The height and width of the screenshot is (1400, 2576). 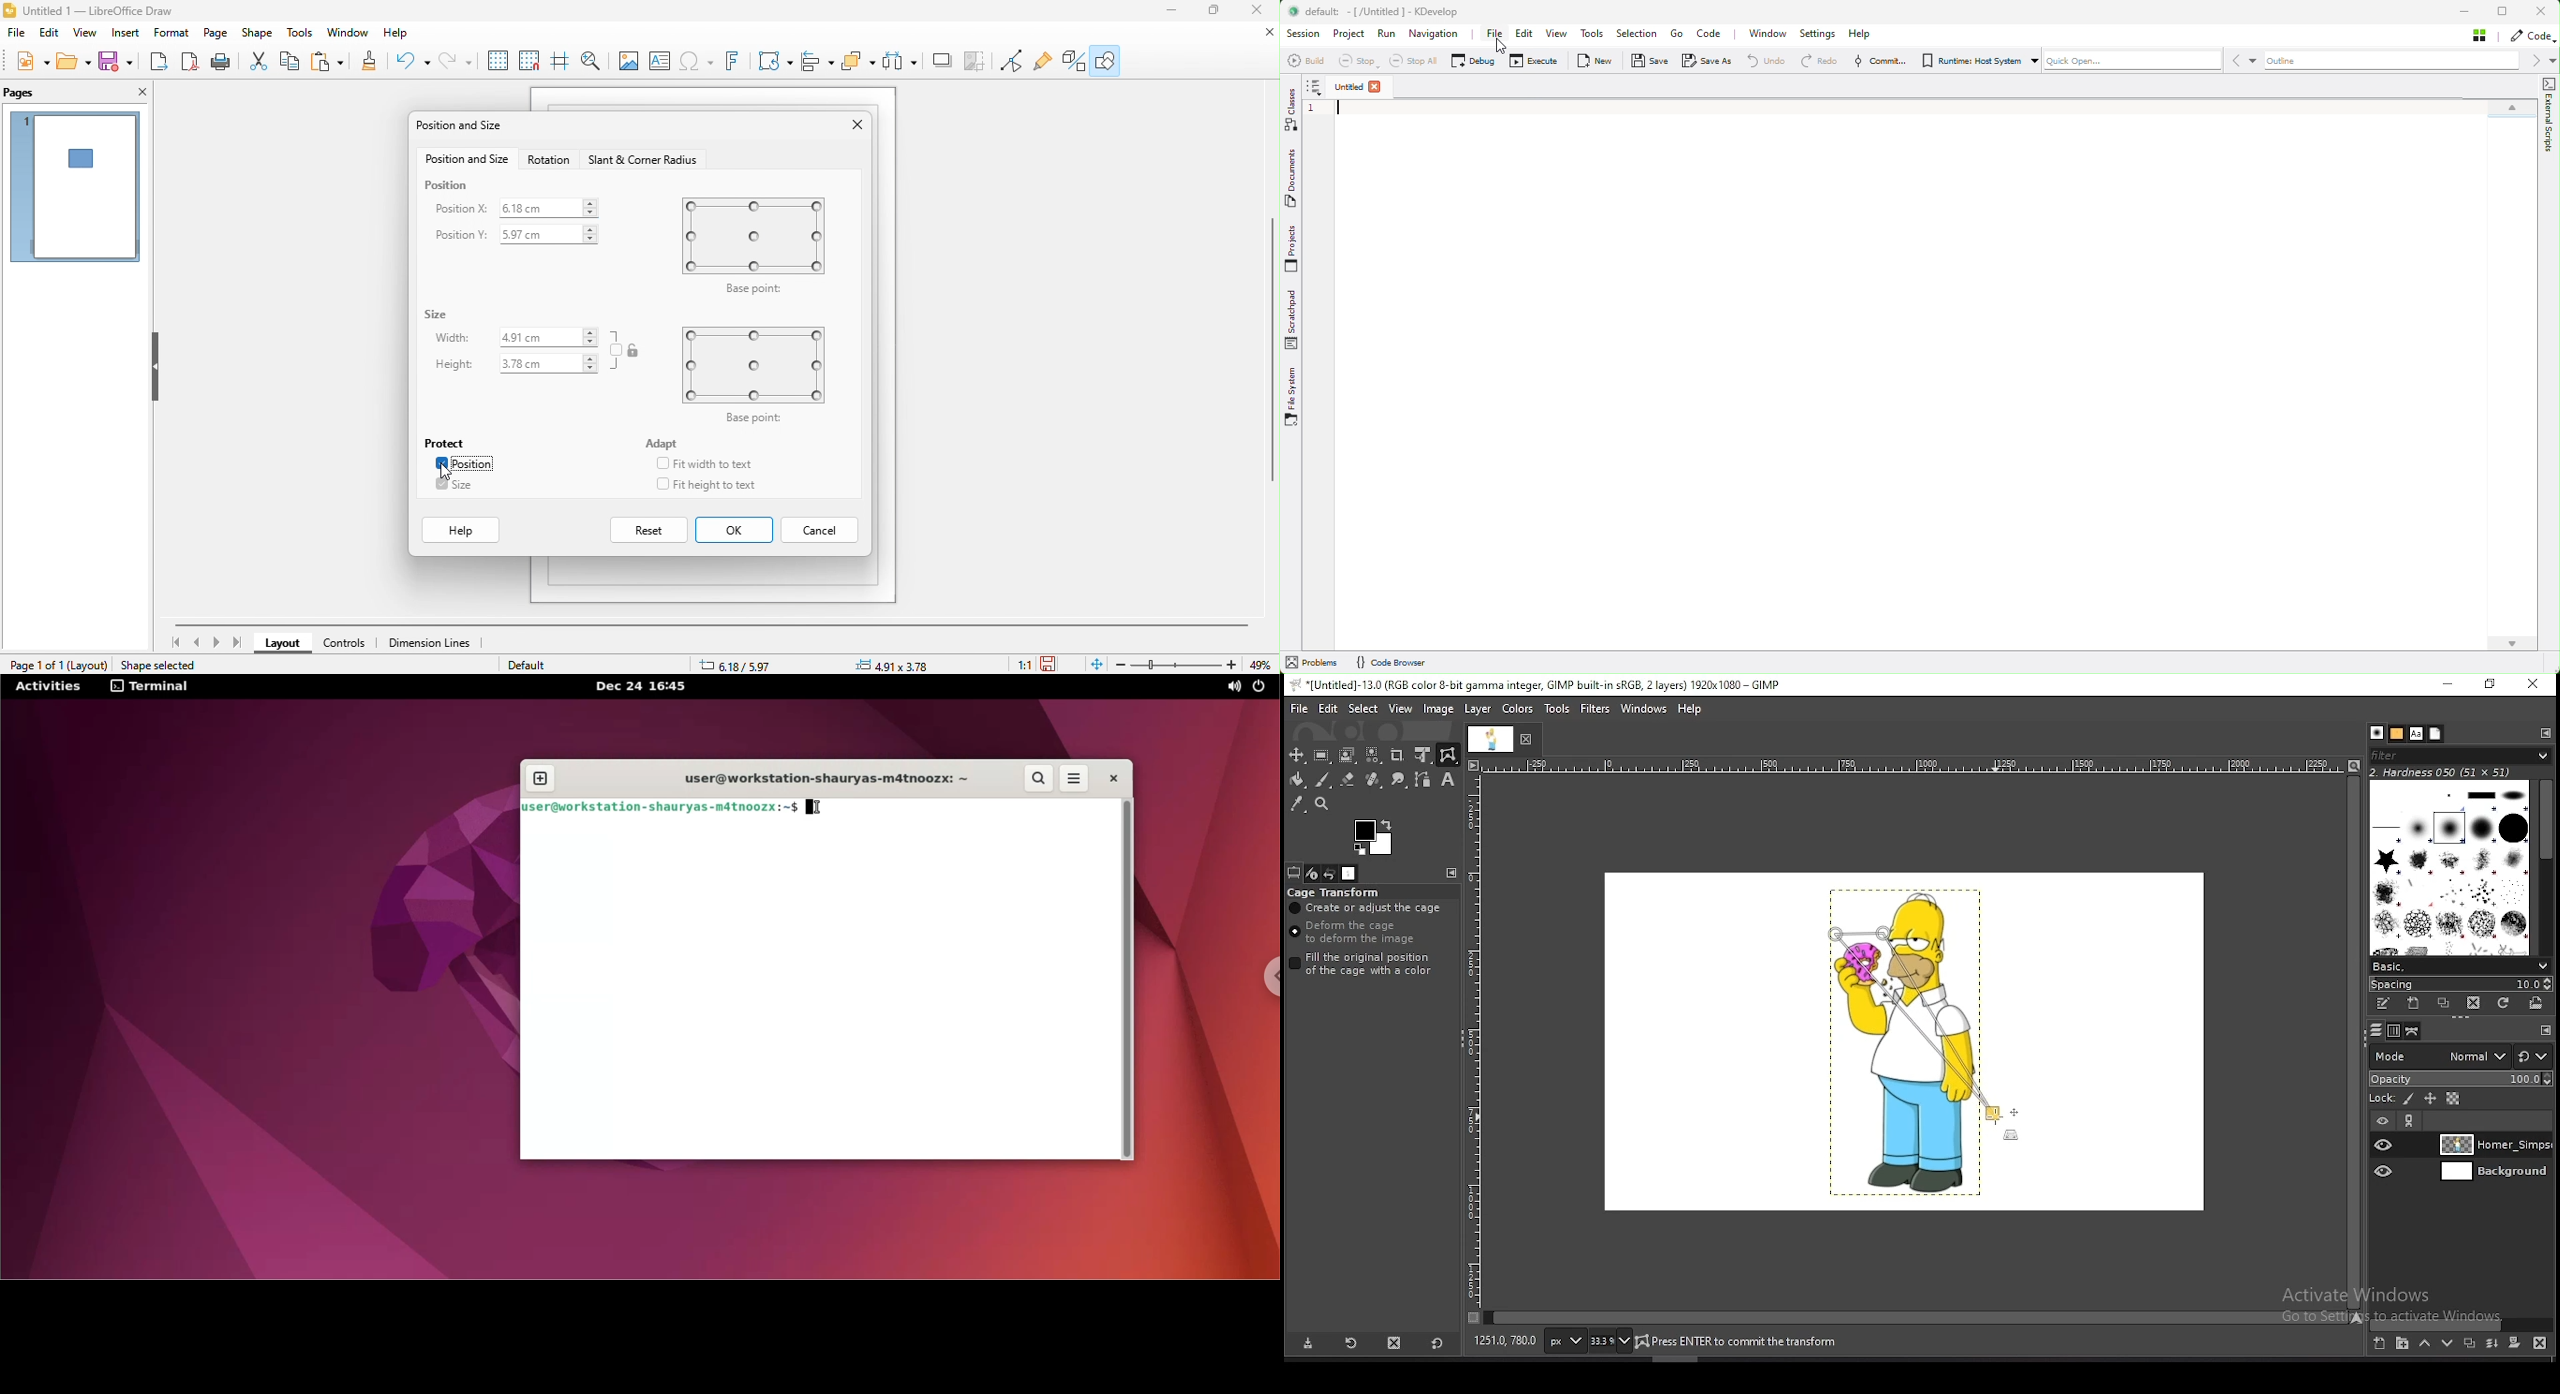 What do you see at coordinates (86, 34) in the screenshot?
I see `view` at bounding box center [86, 34].